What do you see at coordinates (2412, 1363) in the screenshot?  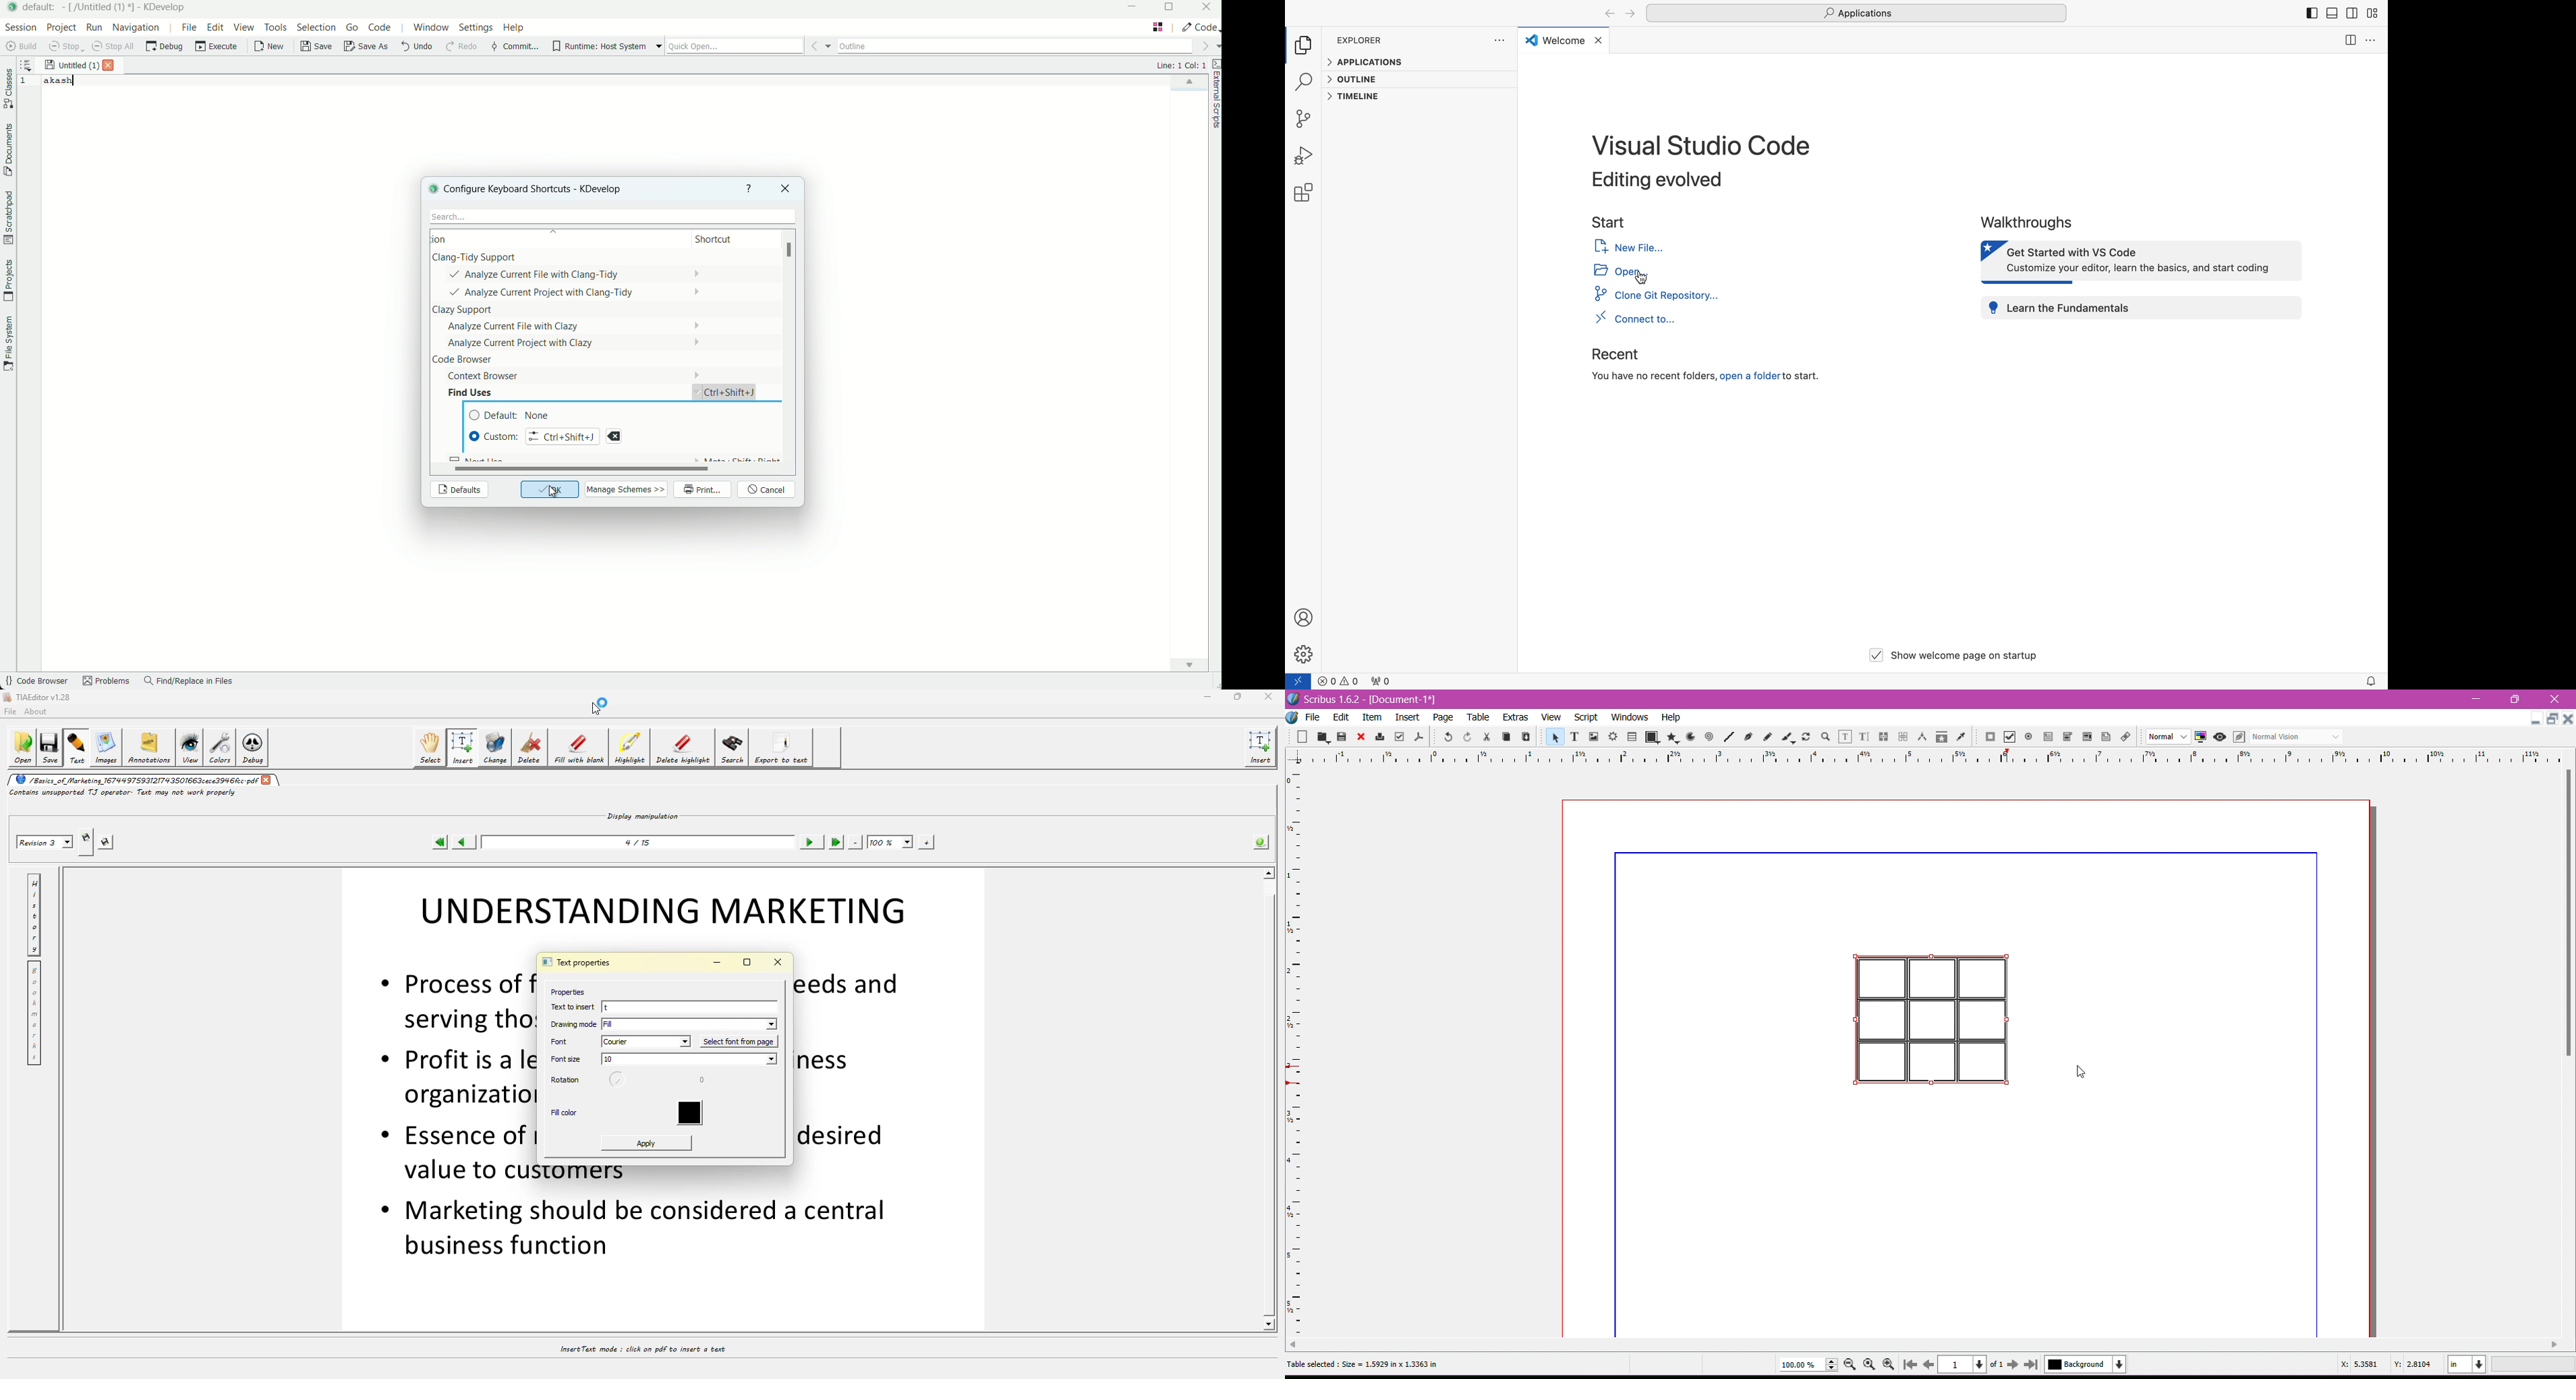 I see `Y: 2.9877` at bounding box center [2412, 1363].